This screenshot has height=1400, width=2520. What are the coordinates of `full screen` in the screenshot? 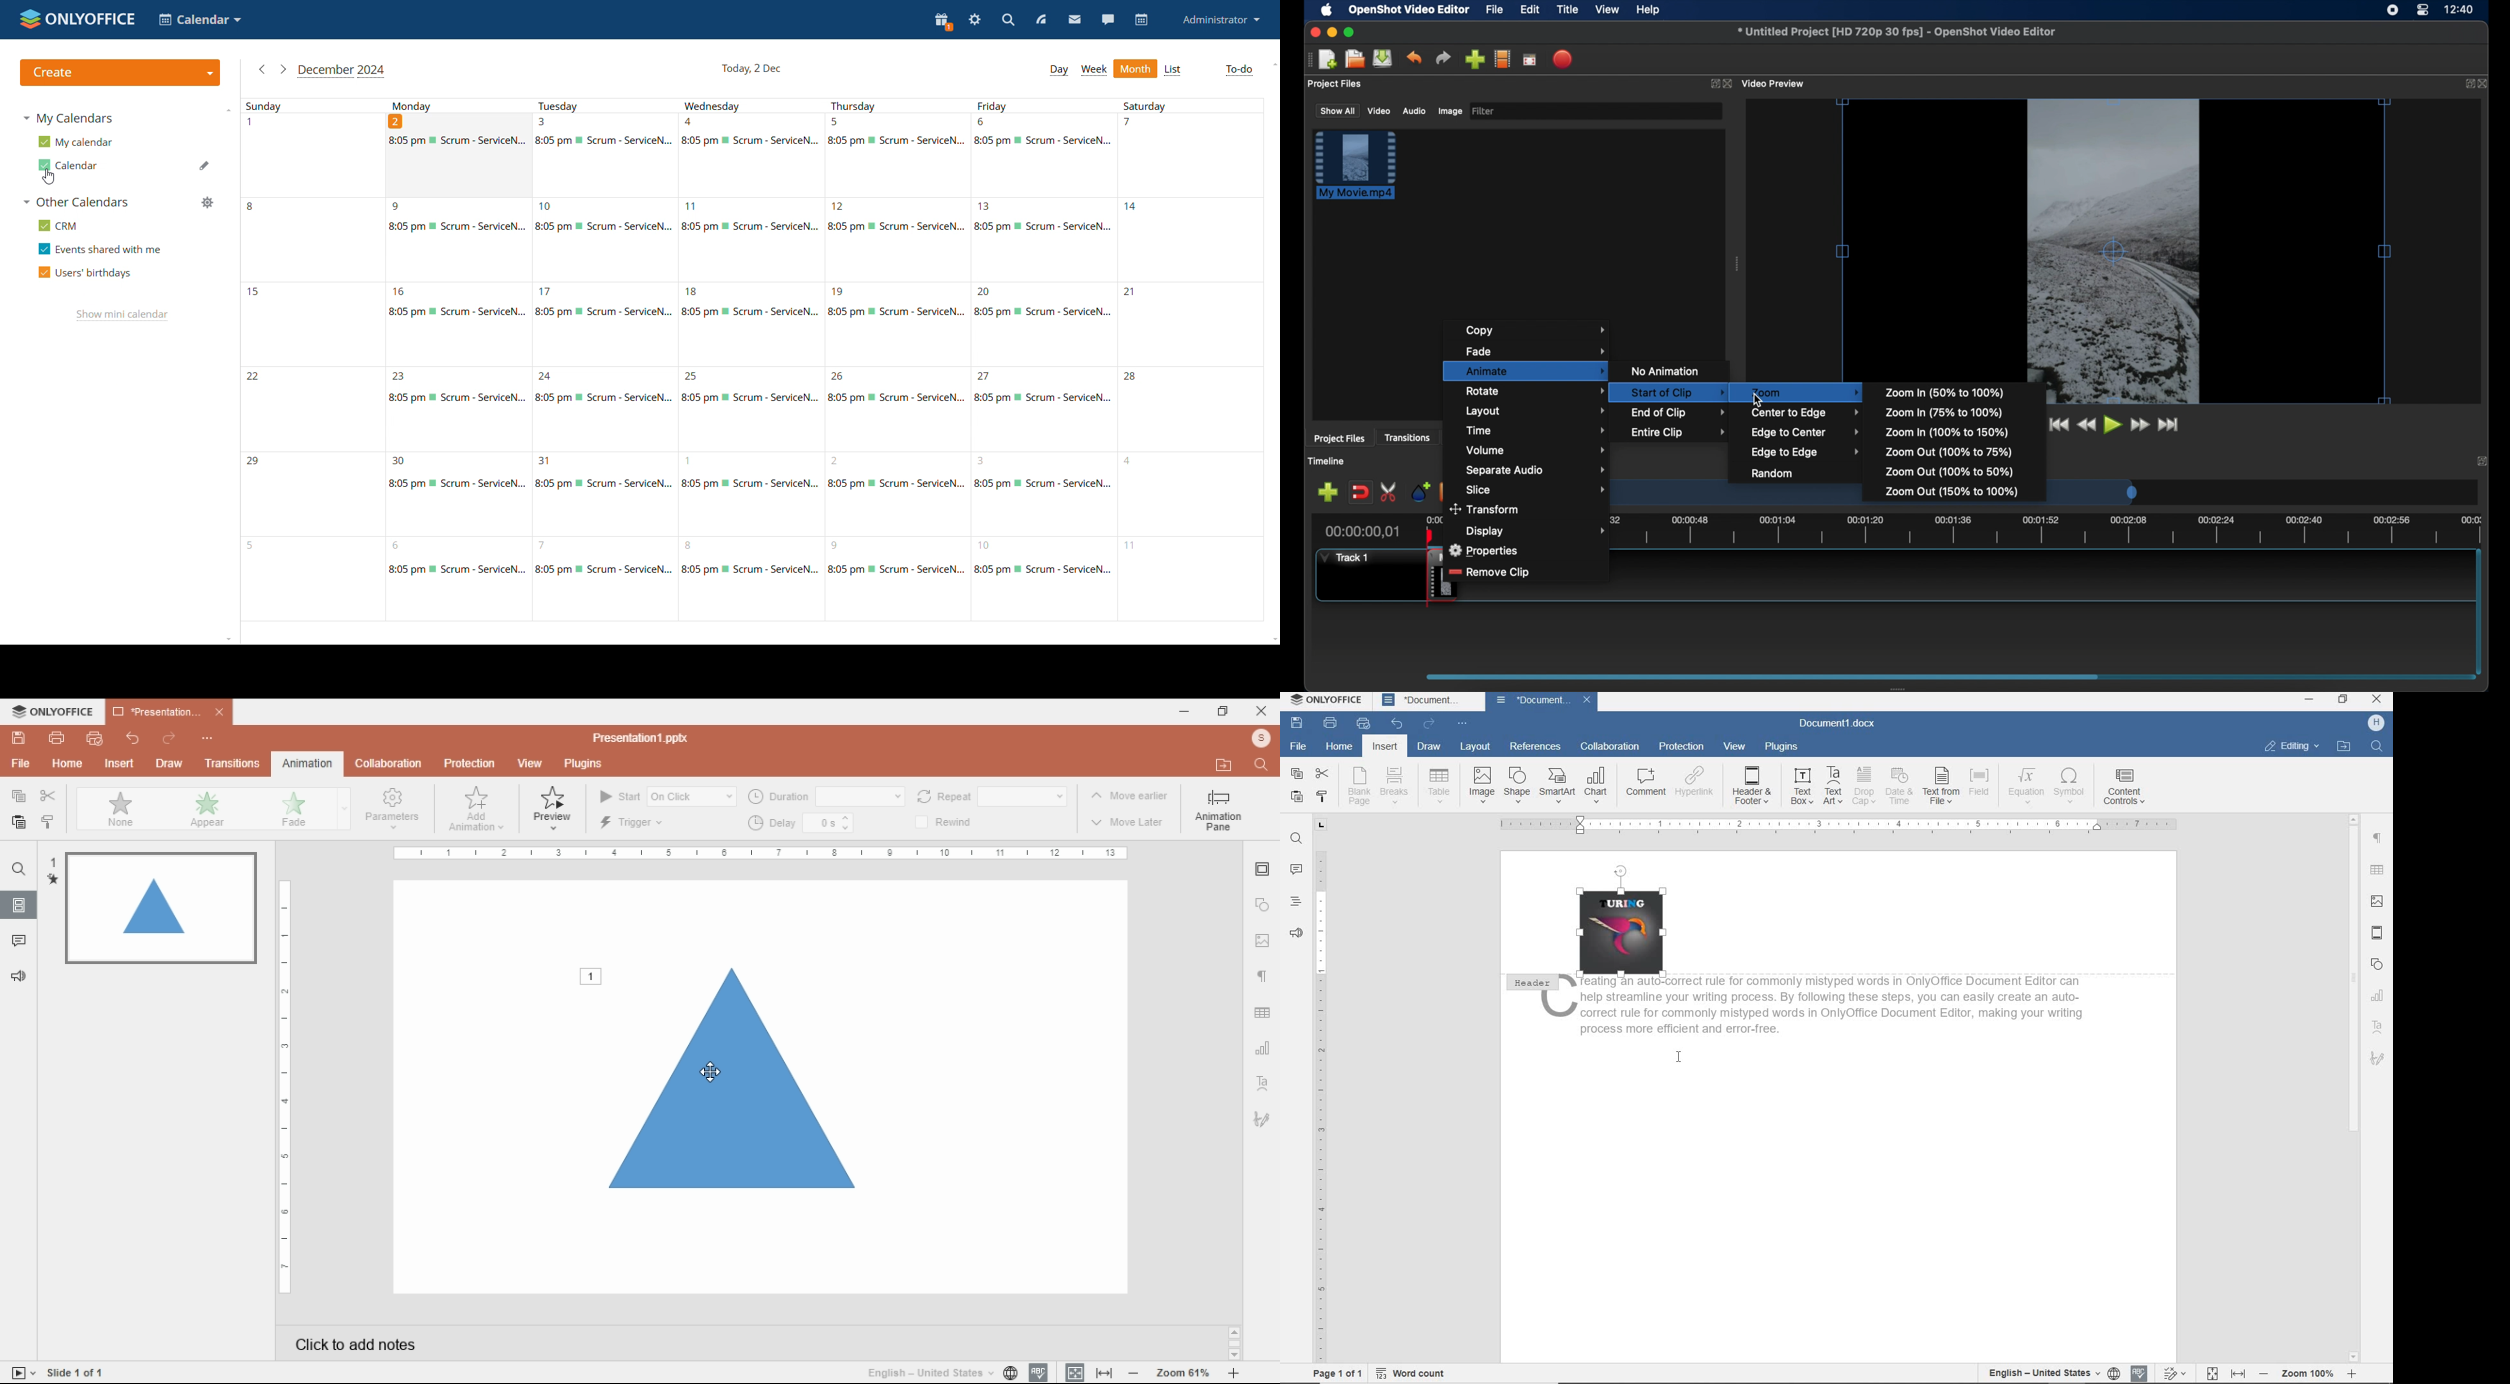 It's located at (1529, 60).